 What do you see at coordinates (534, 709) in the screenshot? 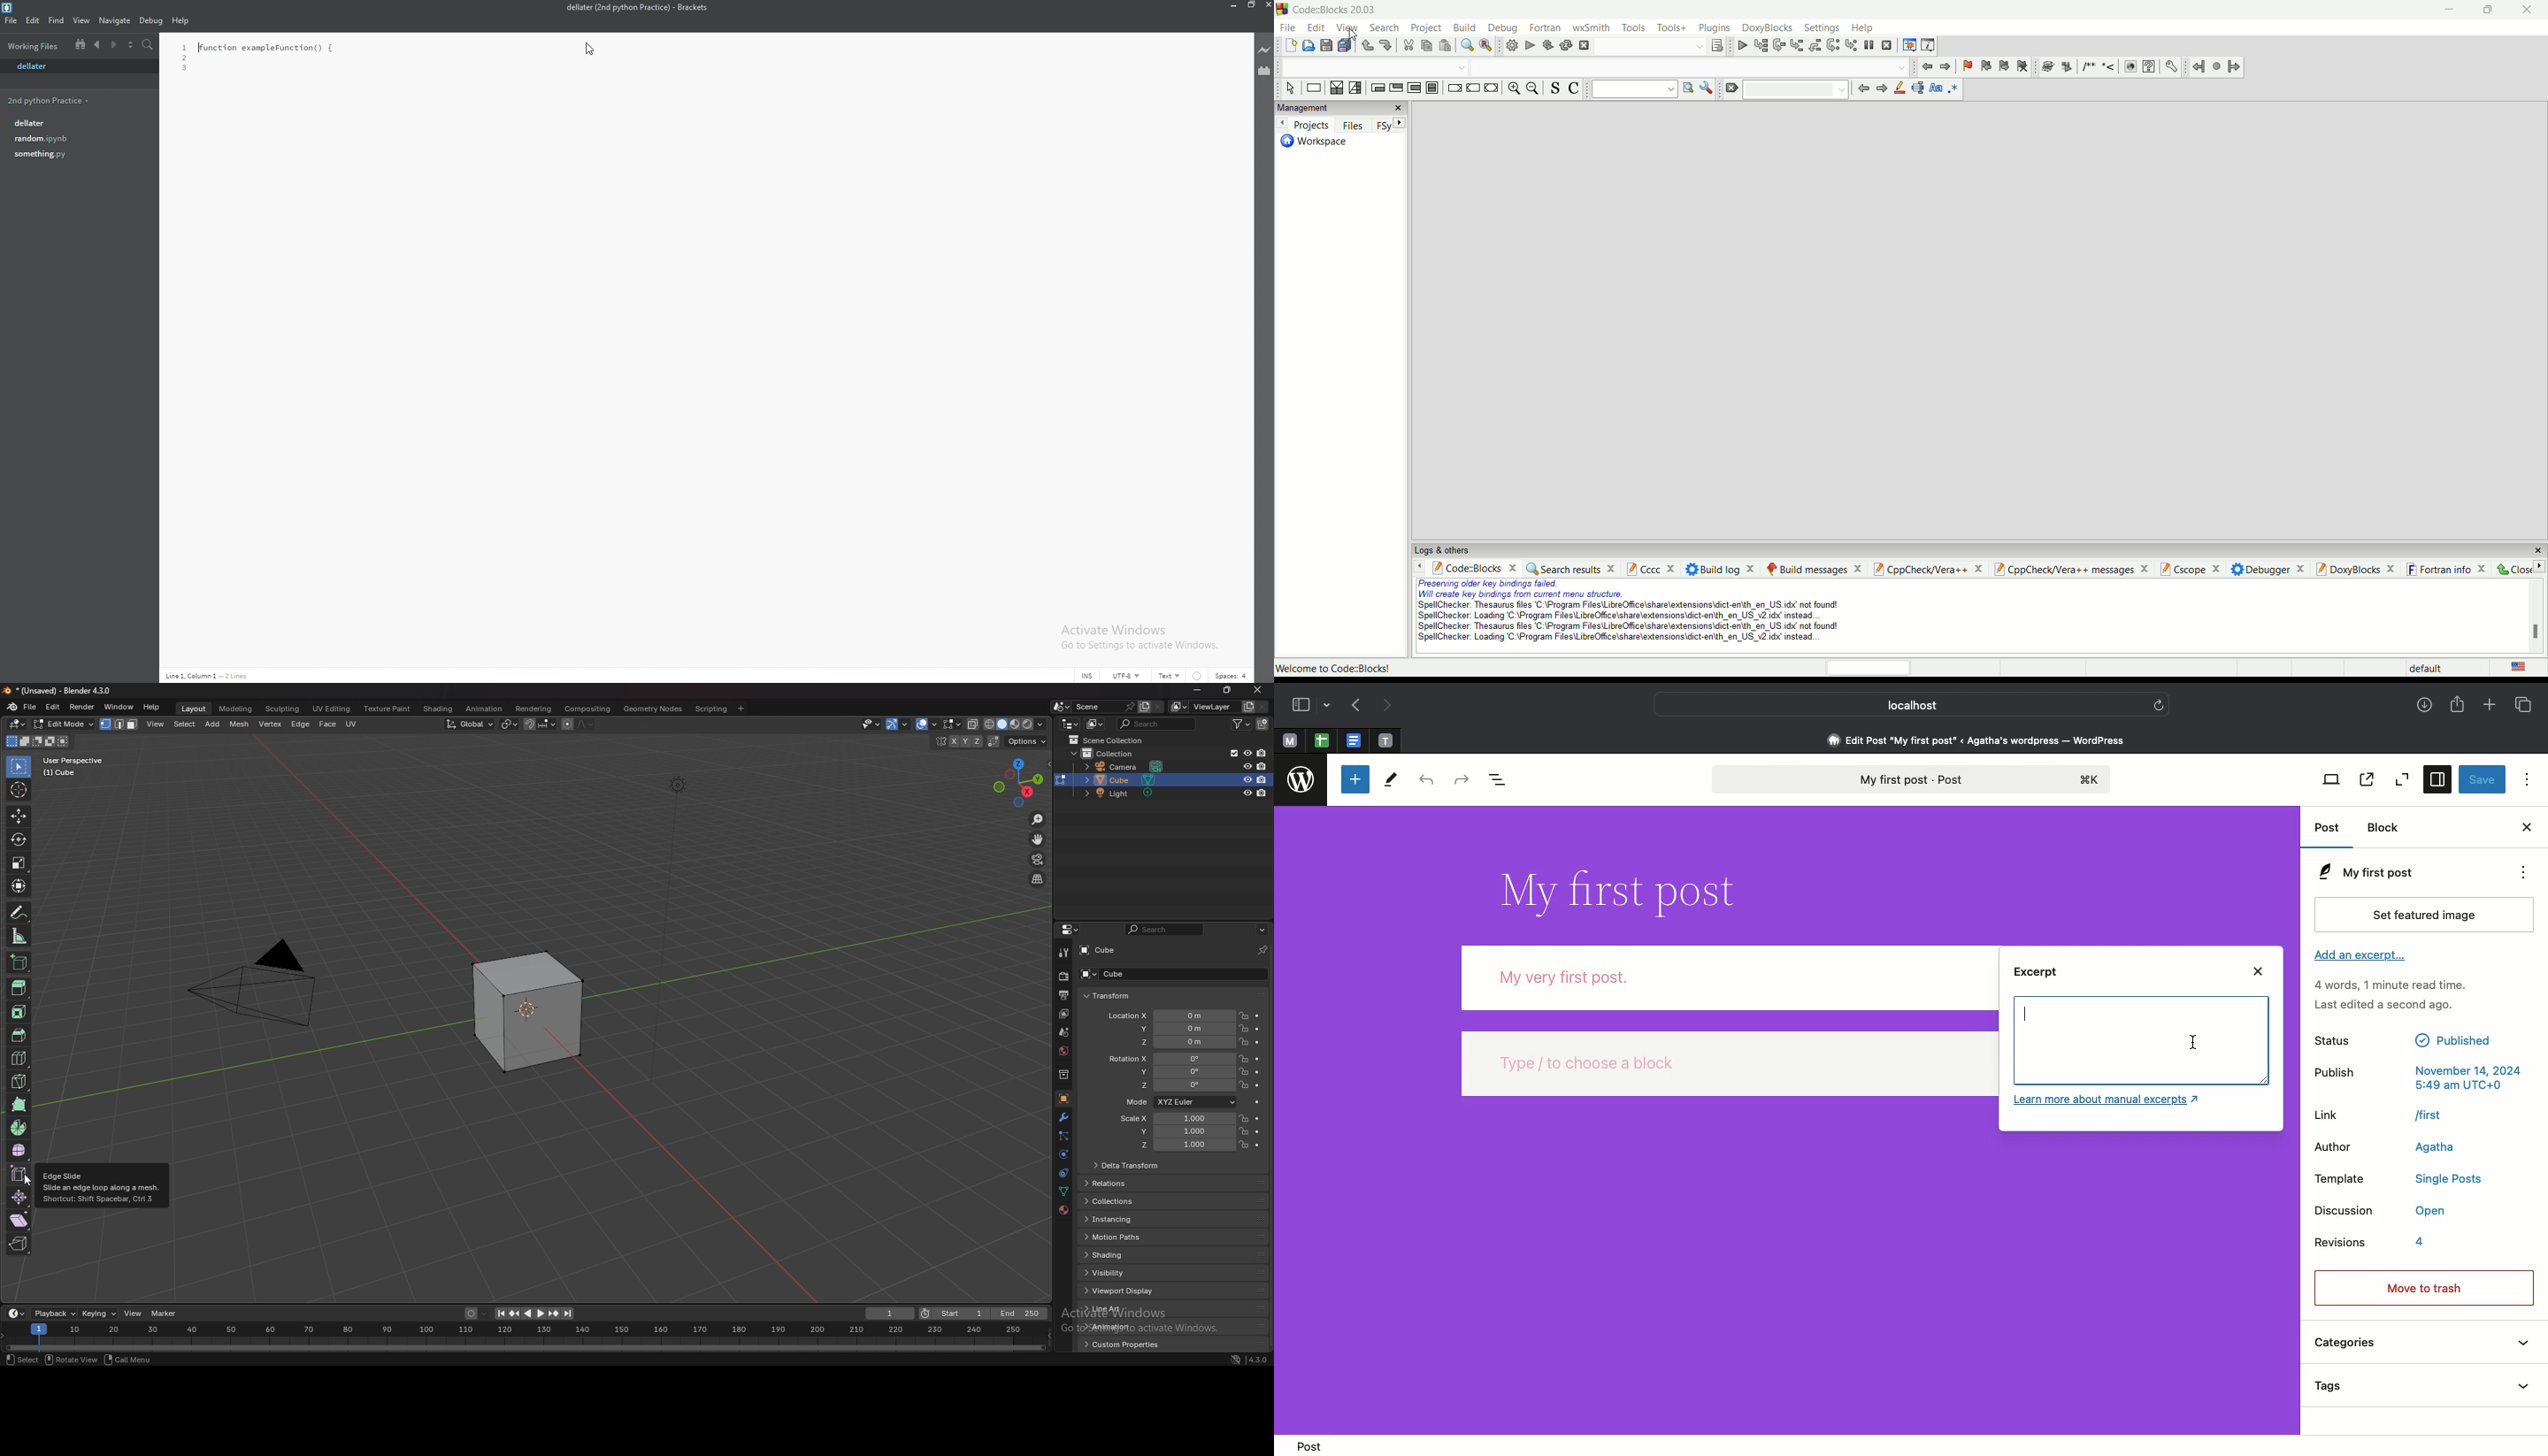
I see `rendering` at bounding box center [534, 709].